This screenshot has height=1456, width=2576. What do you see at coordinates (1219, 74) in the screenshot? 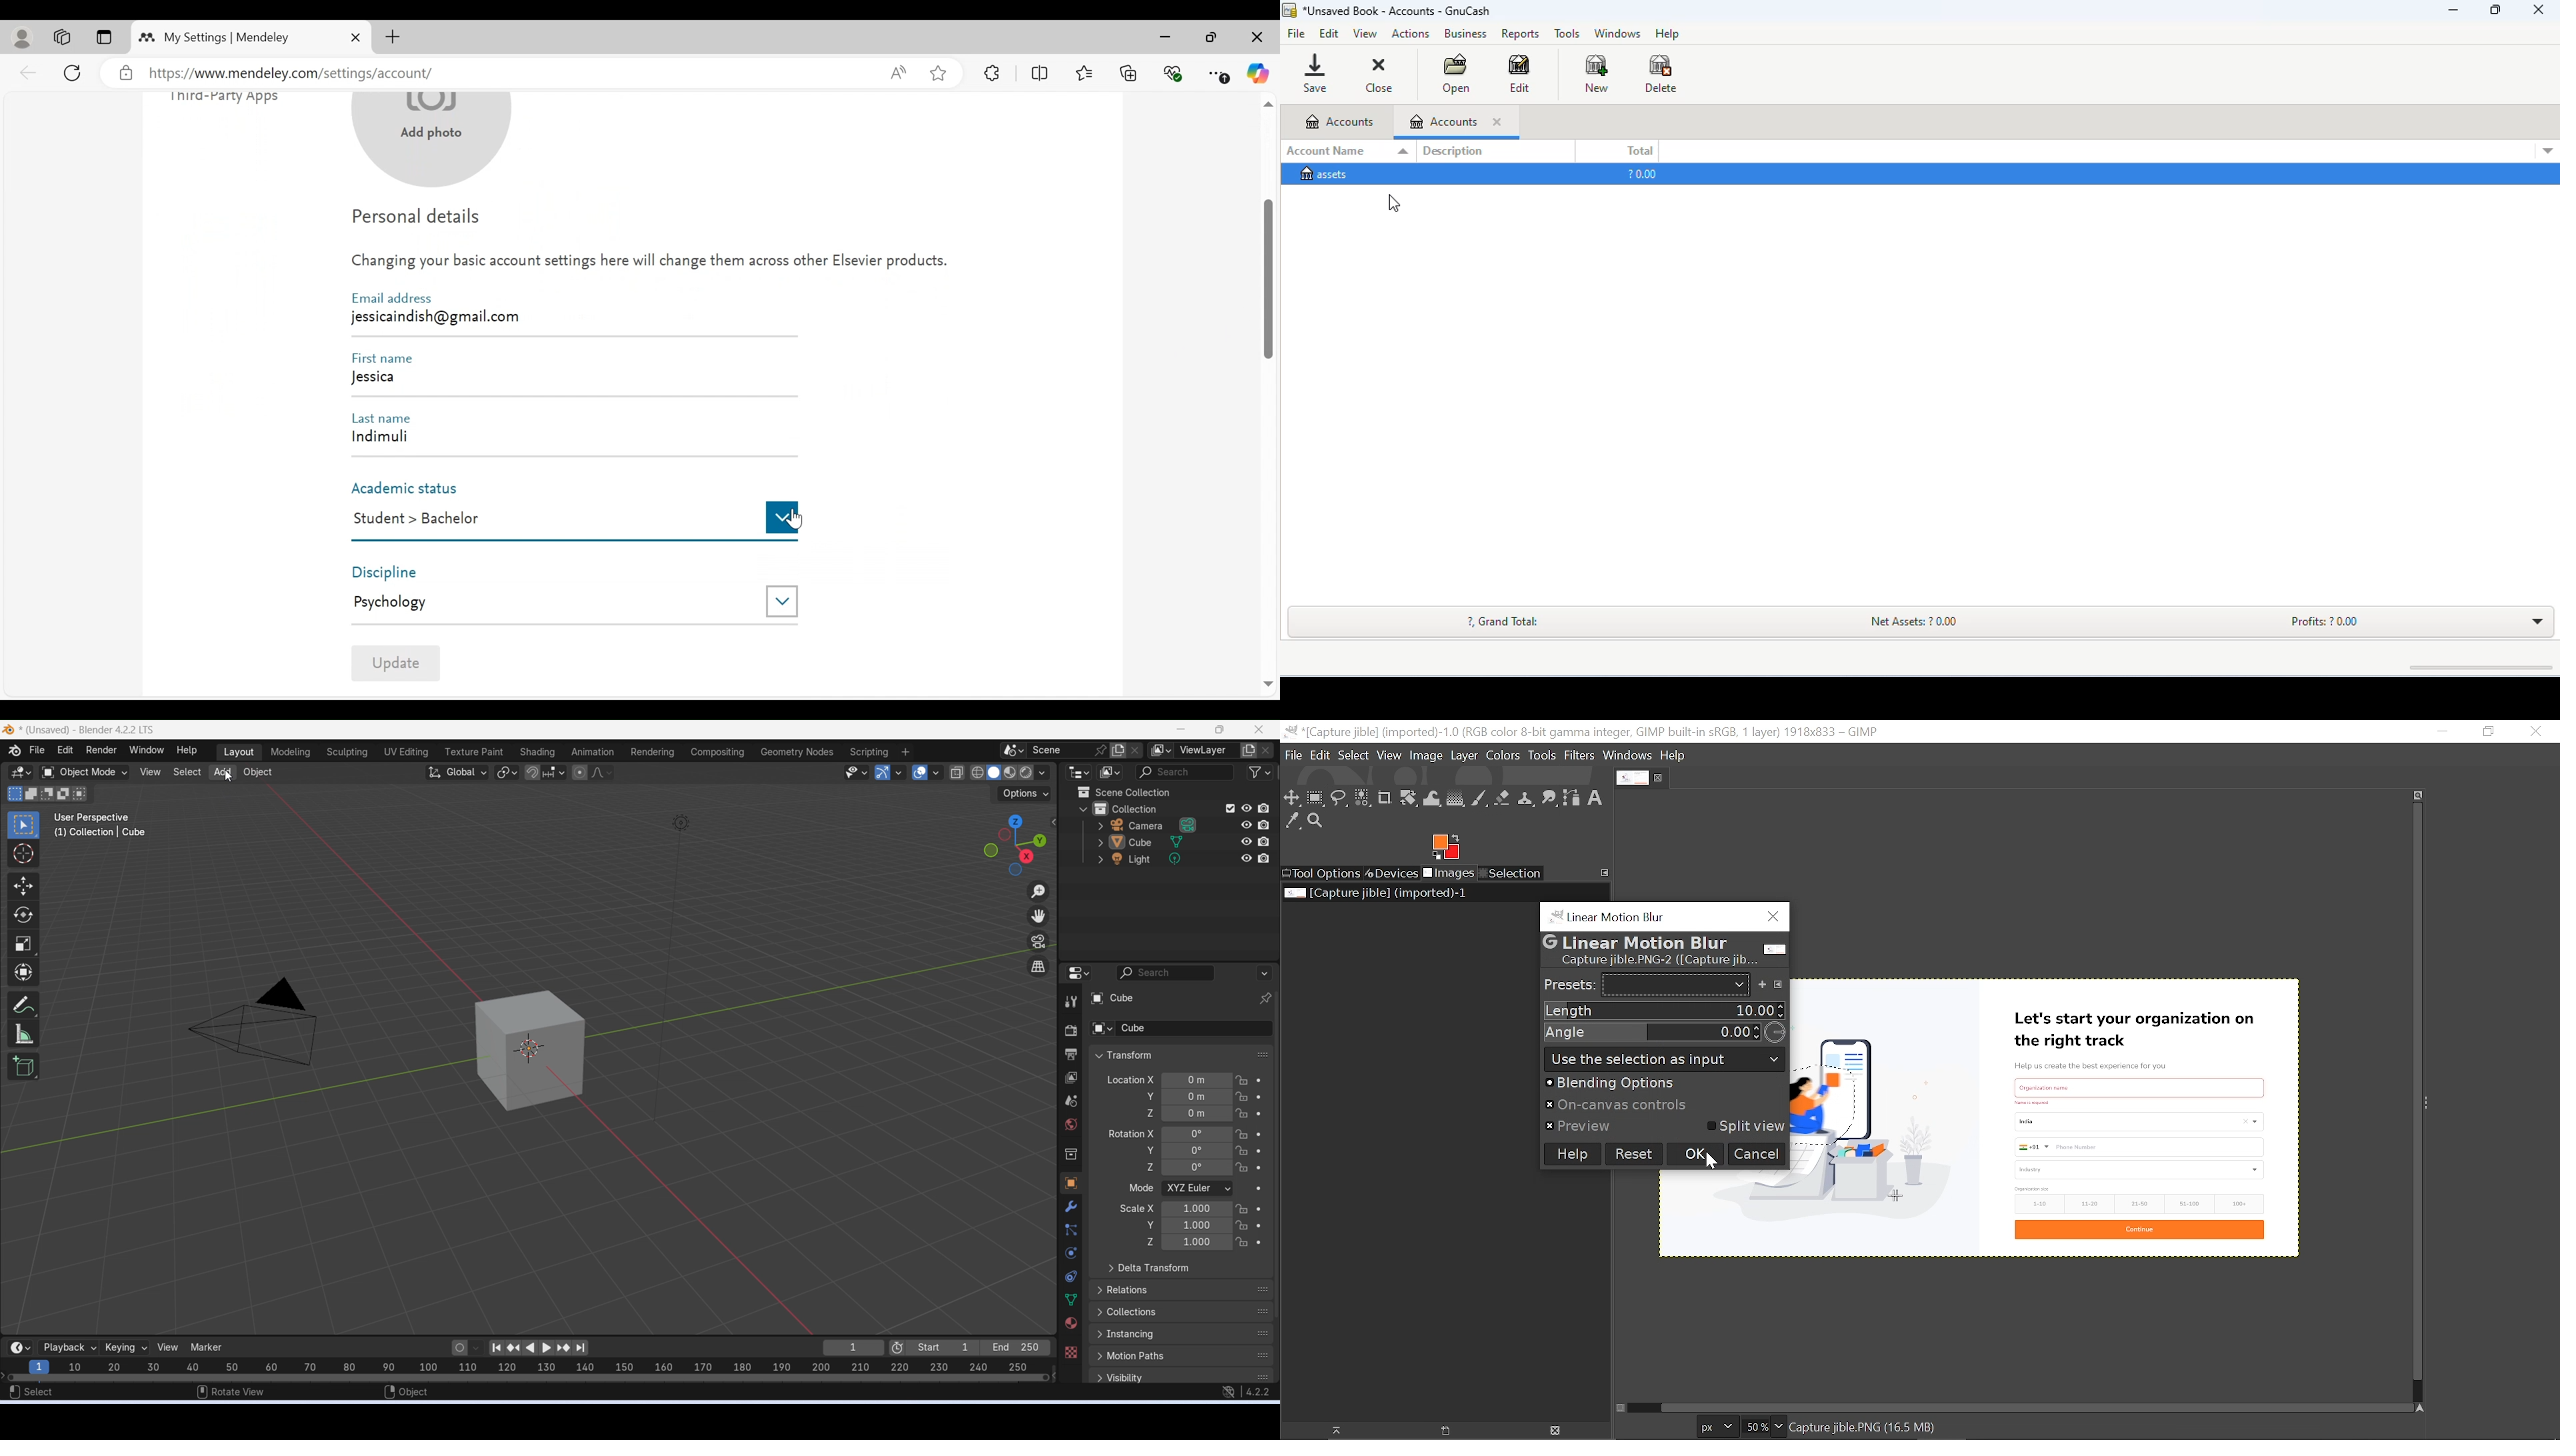
I see `Settings and More` at bounding box center [1219, 74].